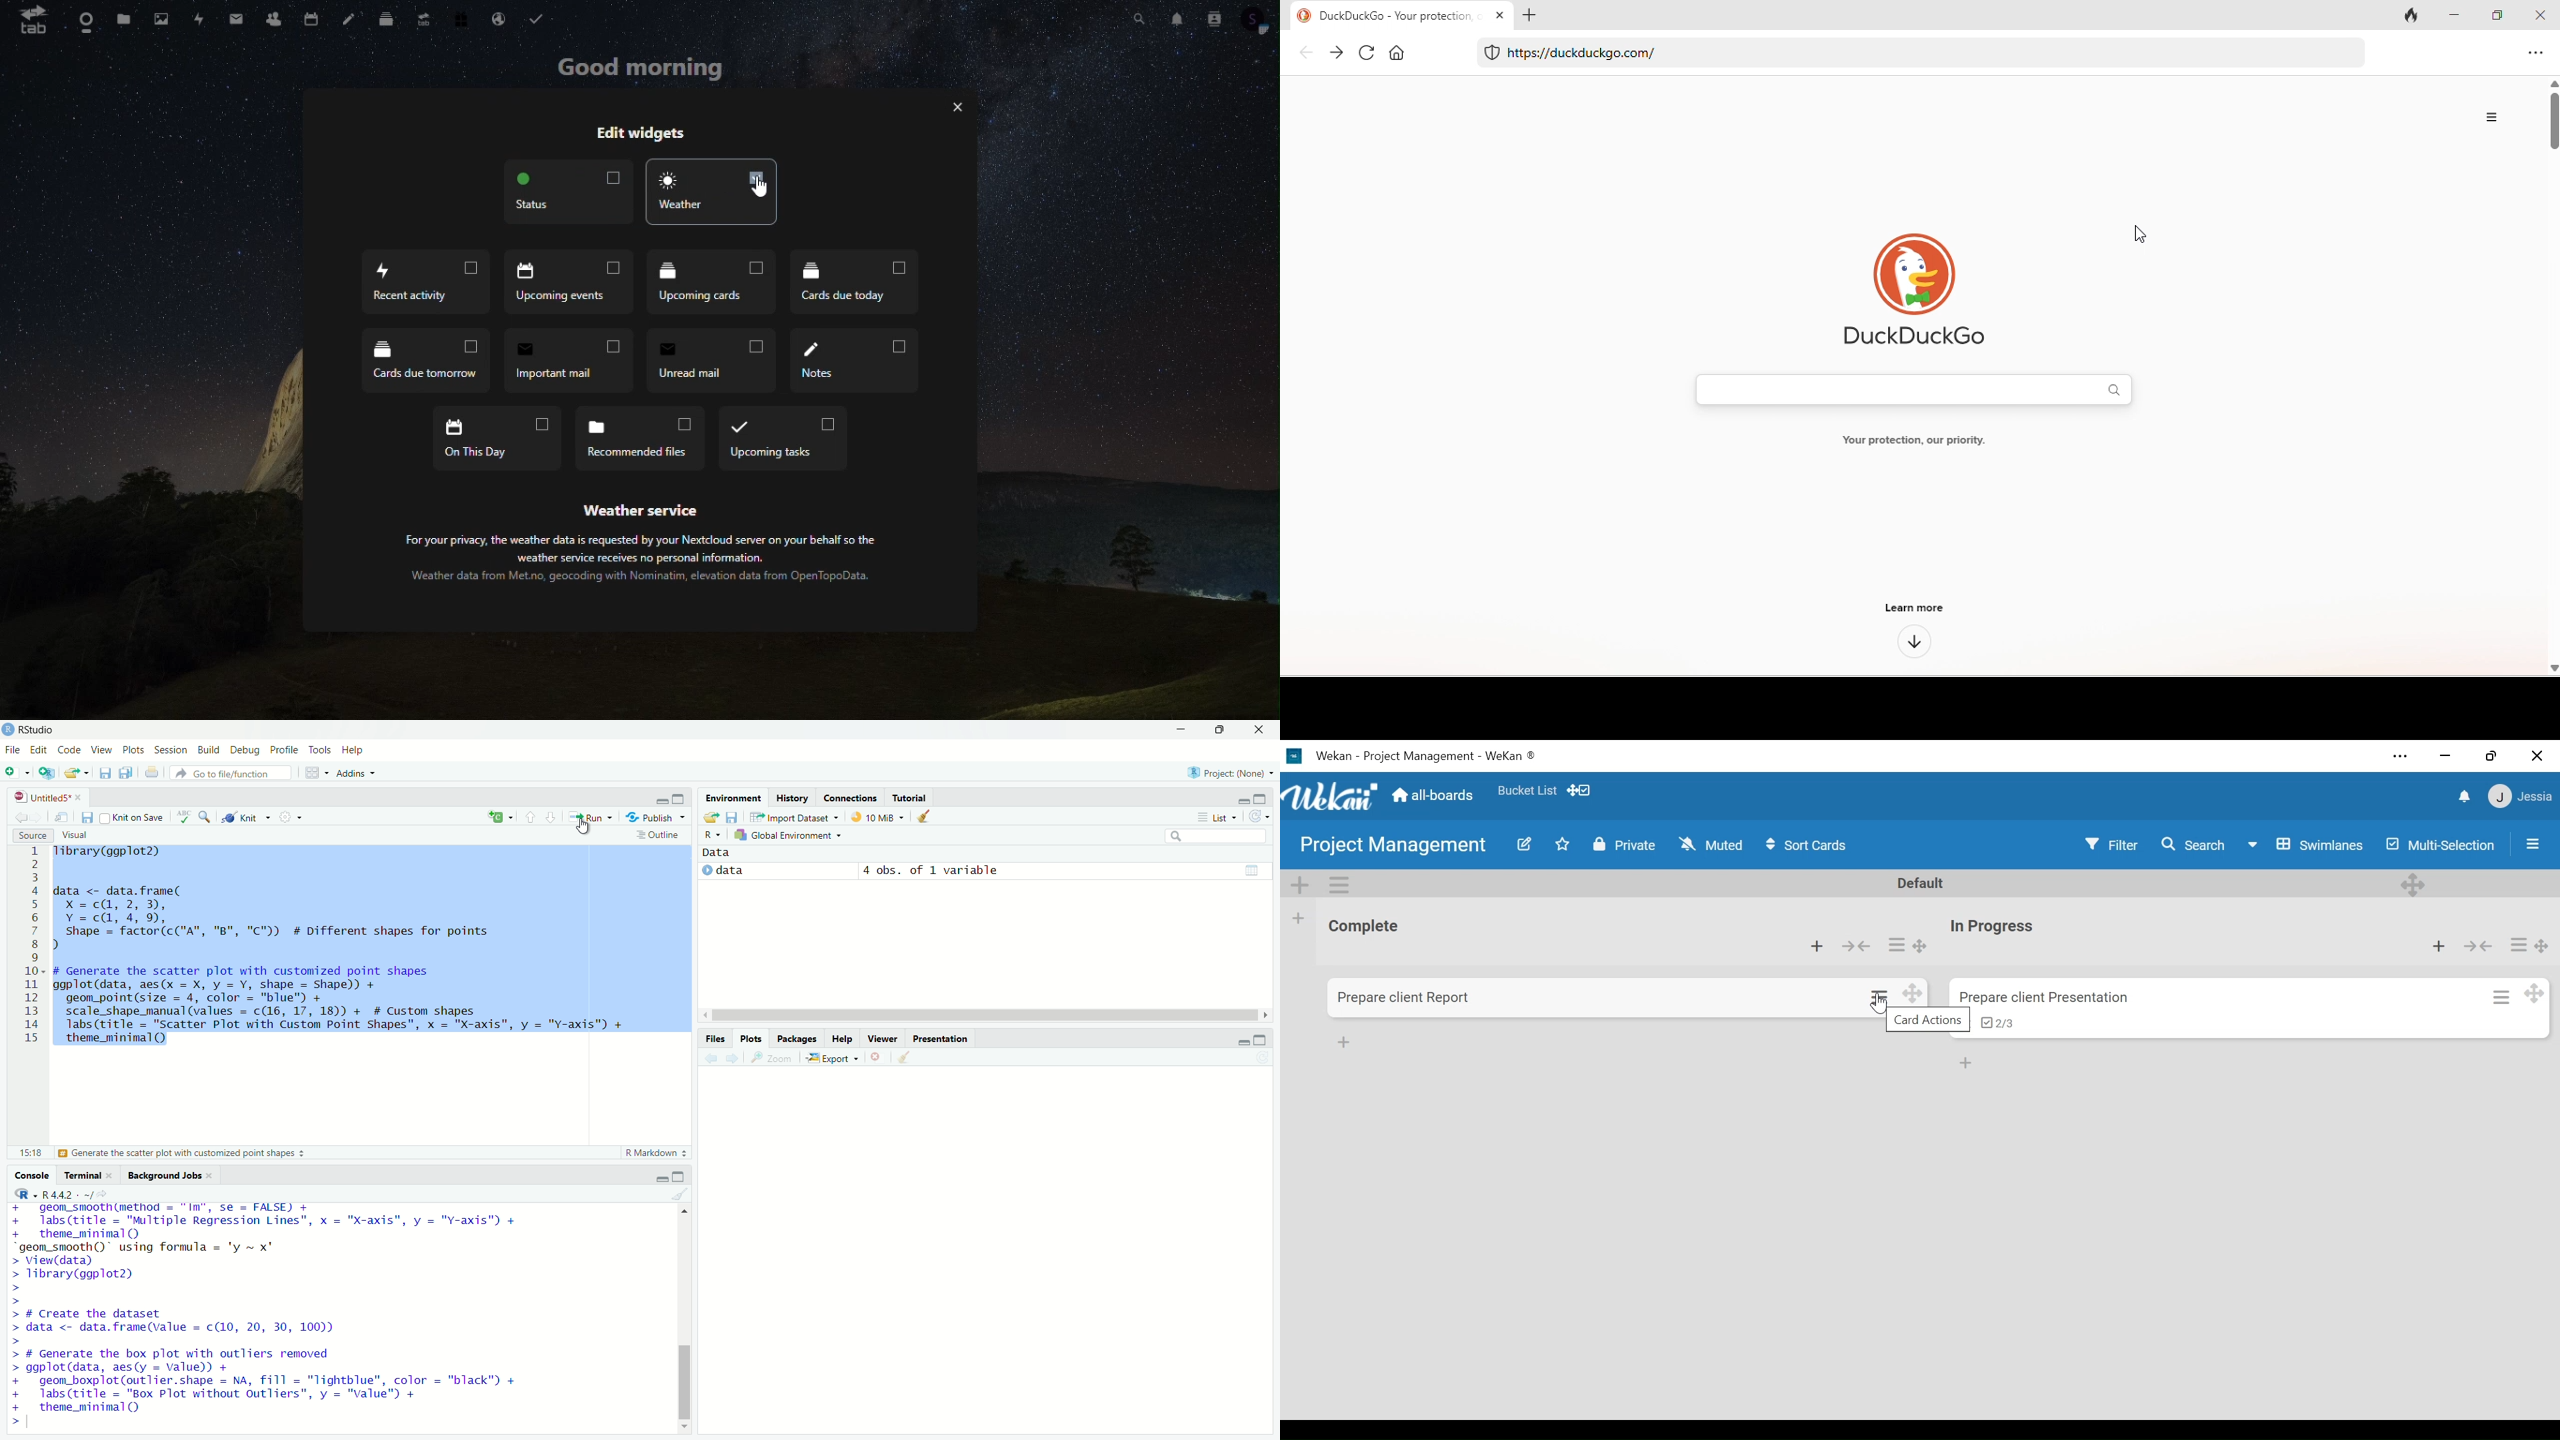  I want to click on Print the current file, so click(152, 772).